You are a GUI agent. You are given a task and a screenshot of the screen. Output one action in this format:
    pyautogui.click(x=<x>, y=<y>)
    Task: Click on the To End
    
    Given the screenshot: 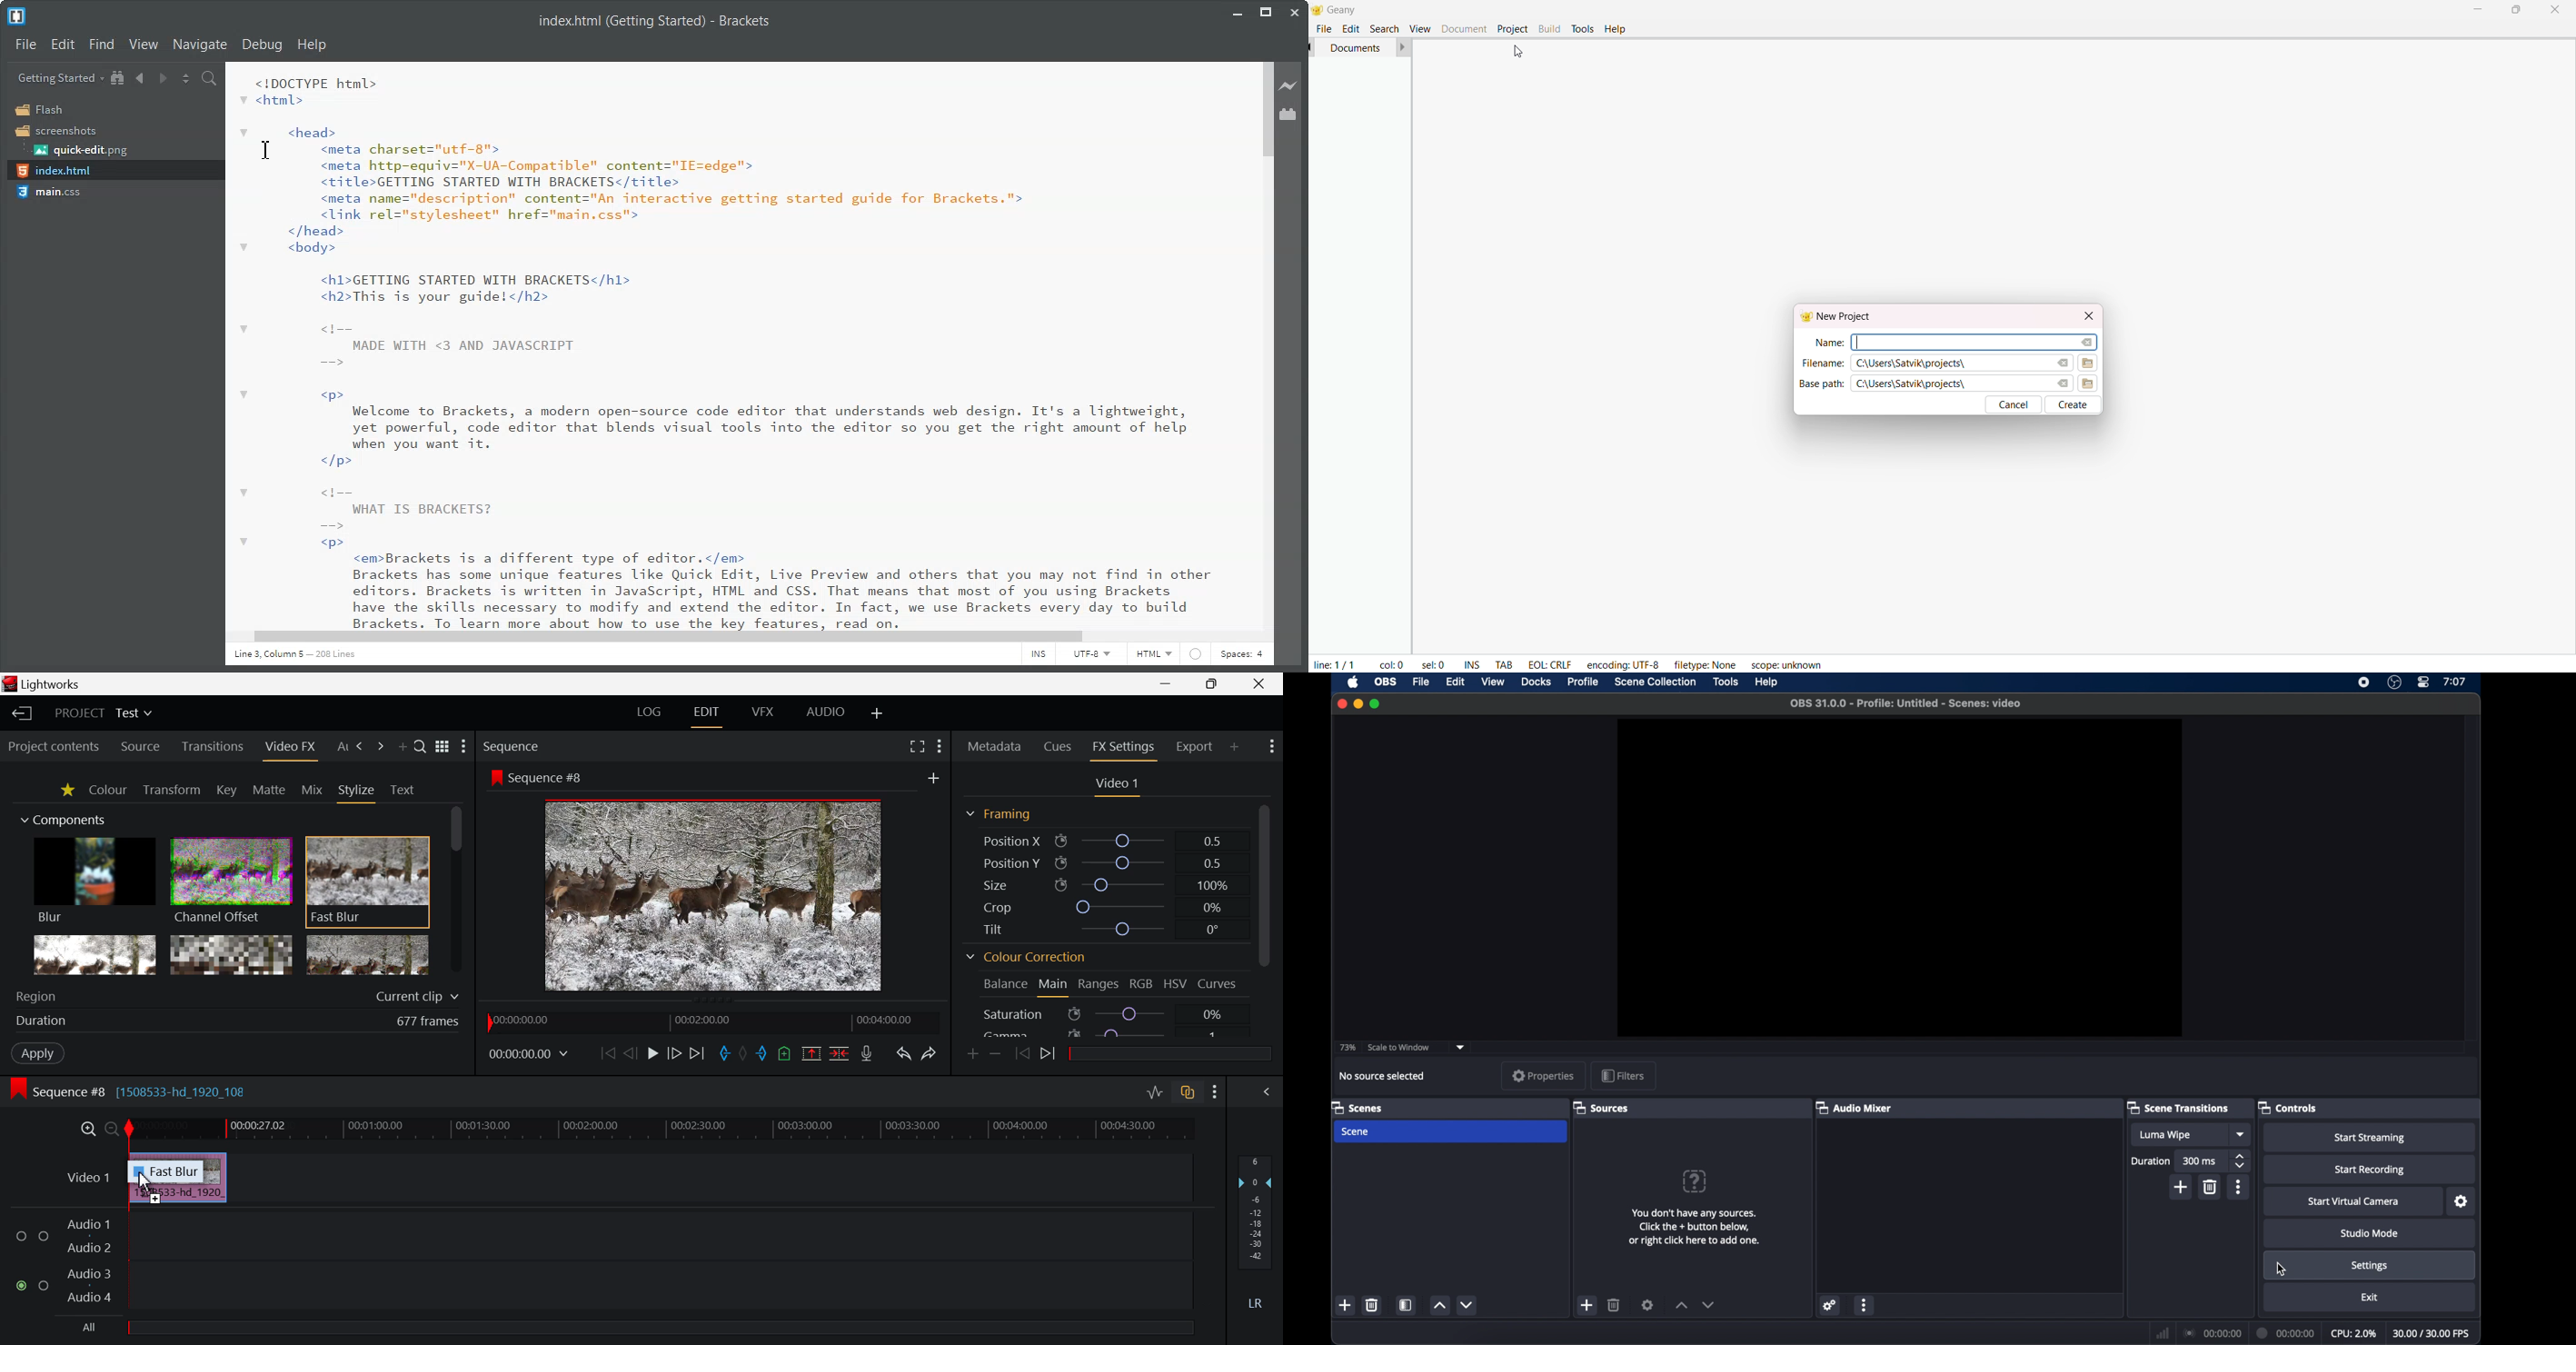 What is the action you would take?
    pyautogui.click(x=698, y=1054)
    